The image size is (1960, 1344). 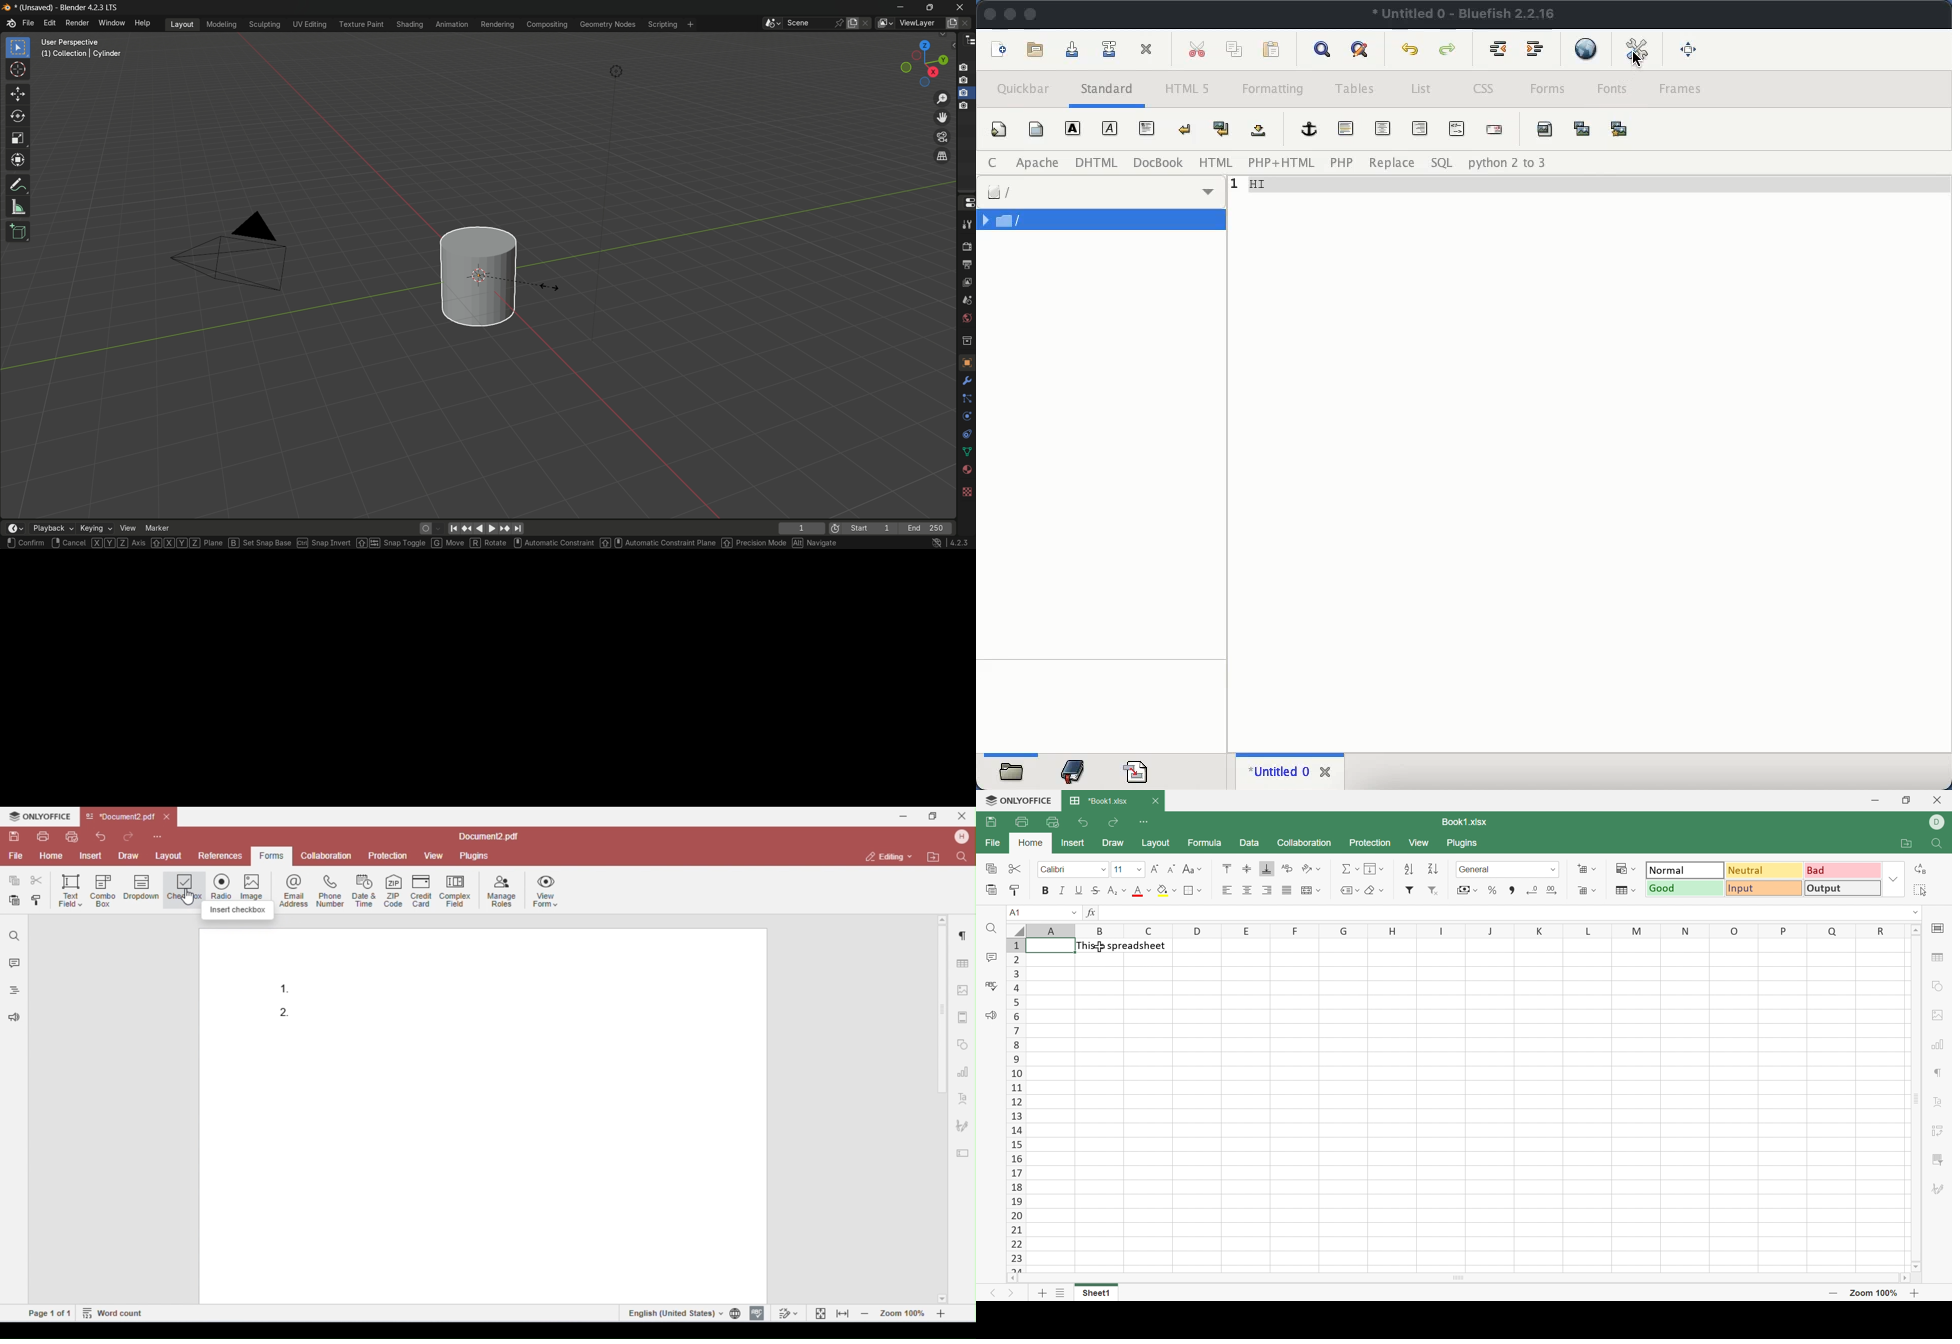 I want to click on Format as Table template, so click(x=1620, y=891).